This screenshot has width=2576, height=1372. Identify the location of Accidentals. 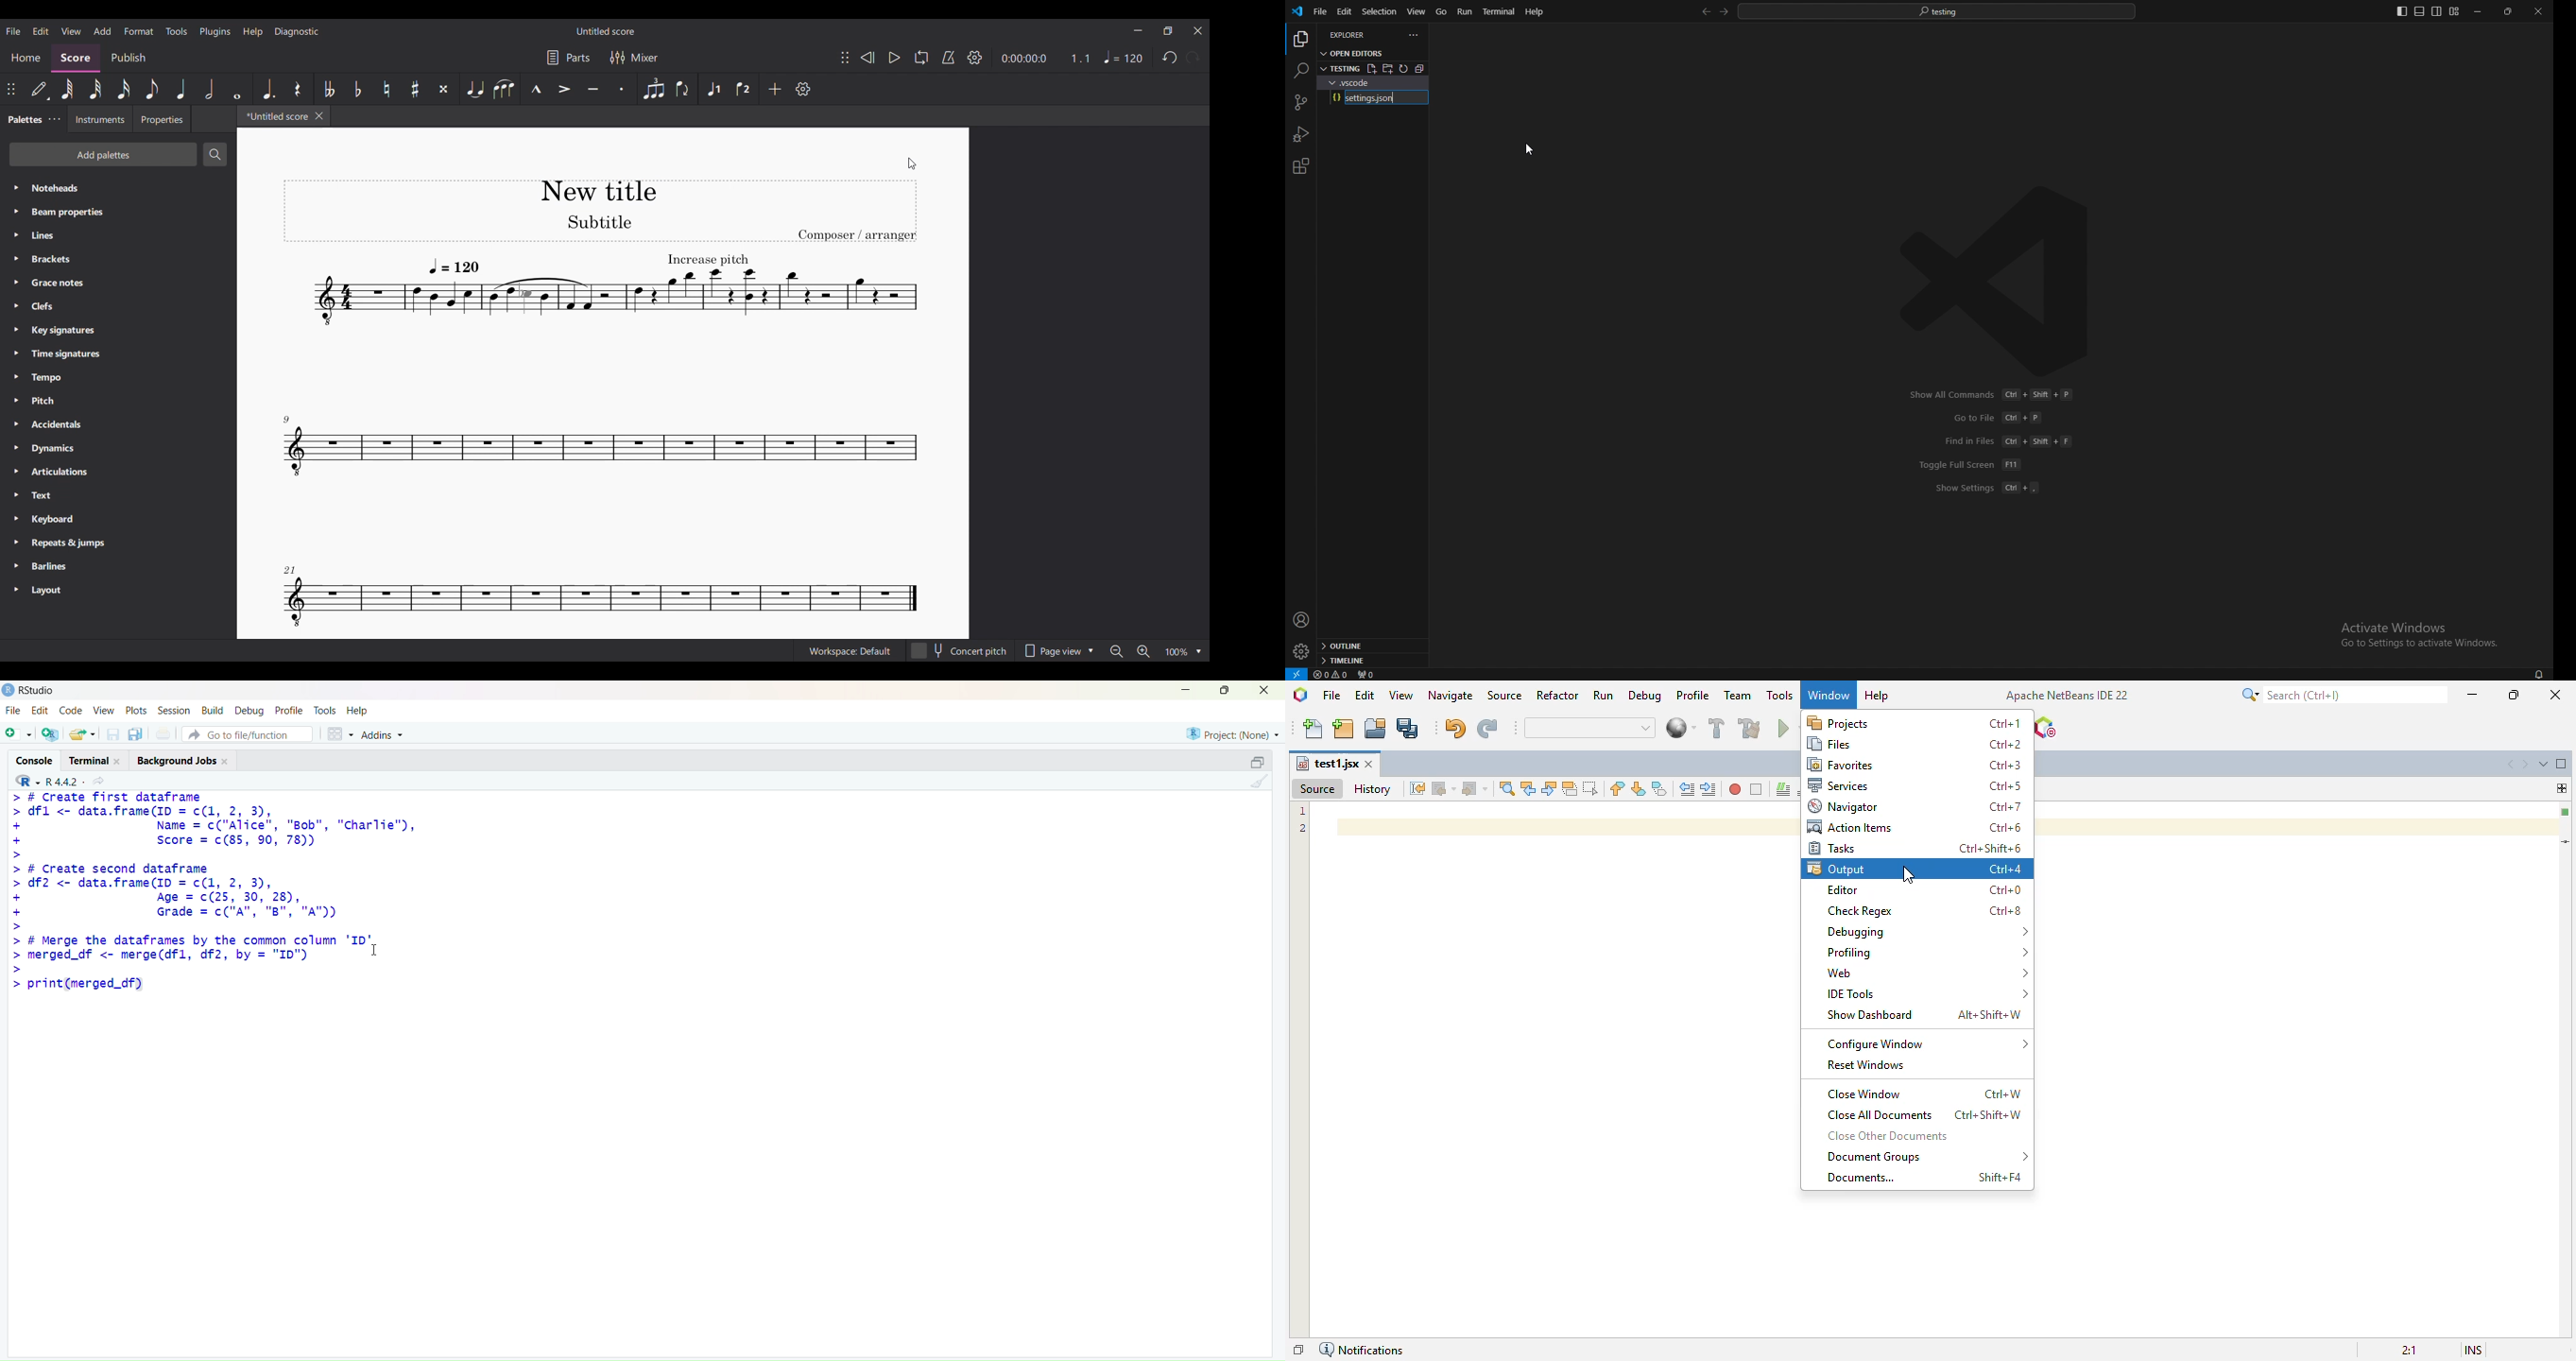
(118, 424).